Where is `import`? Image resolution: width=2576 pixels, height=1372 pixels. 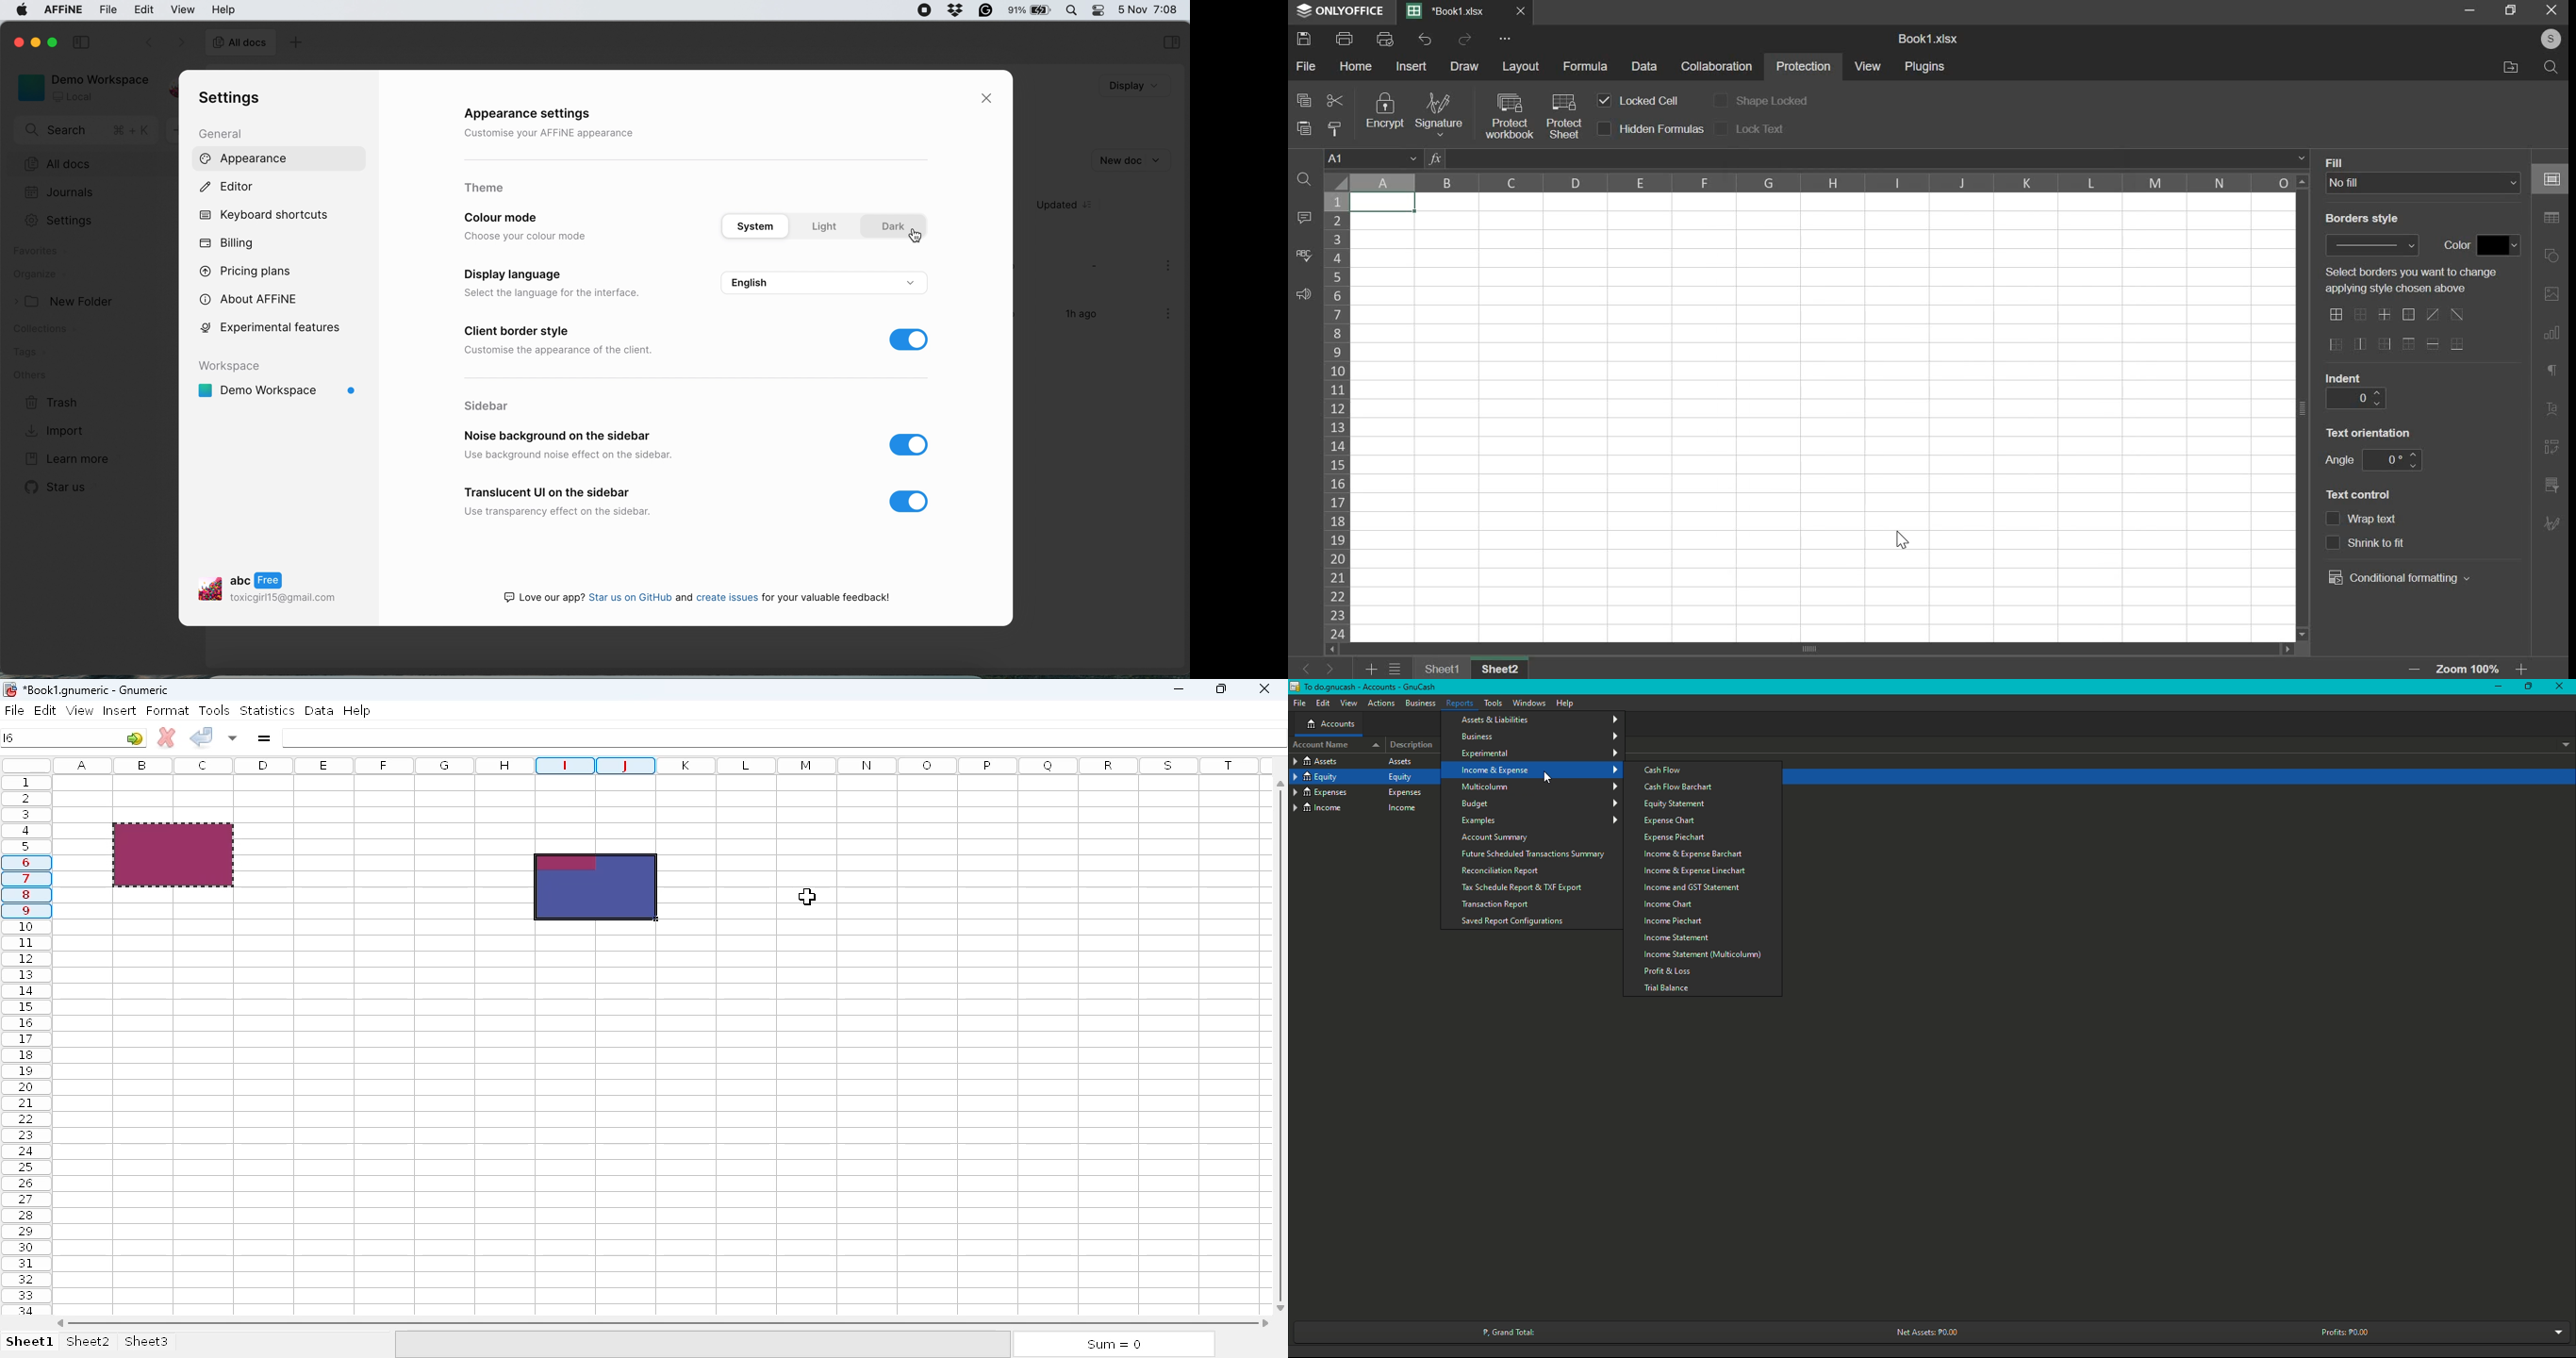 import is located at coordinates (62, 432).